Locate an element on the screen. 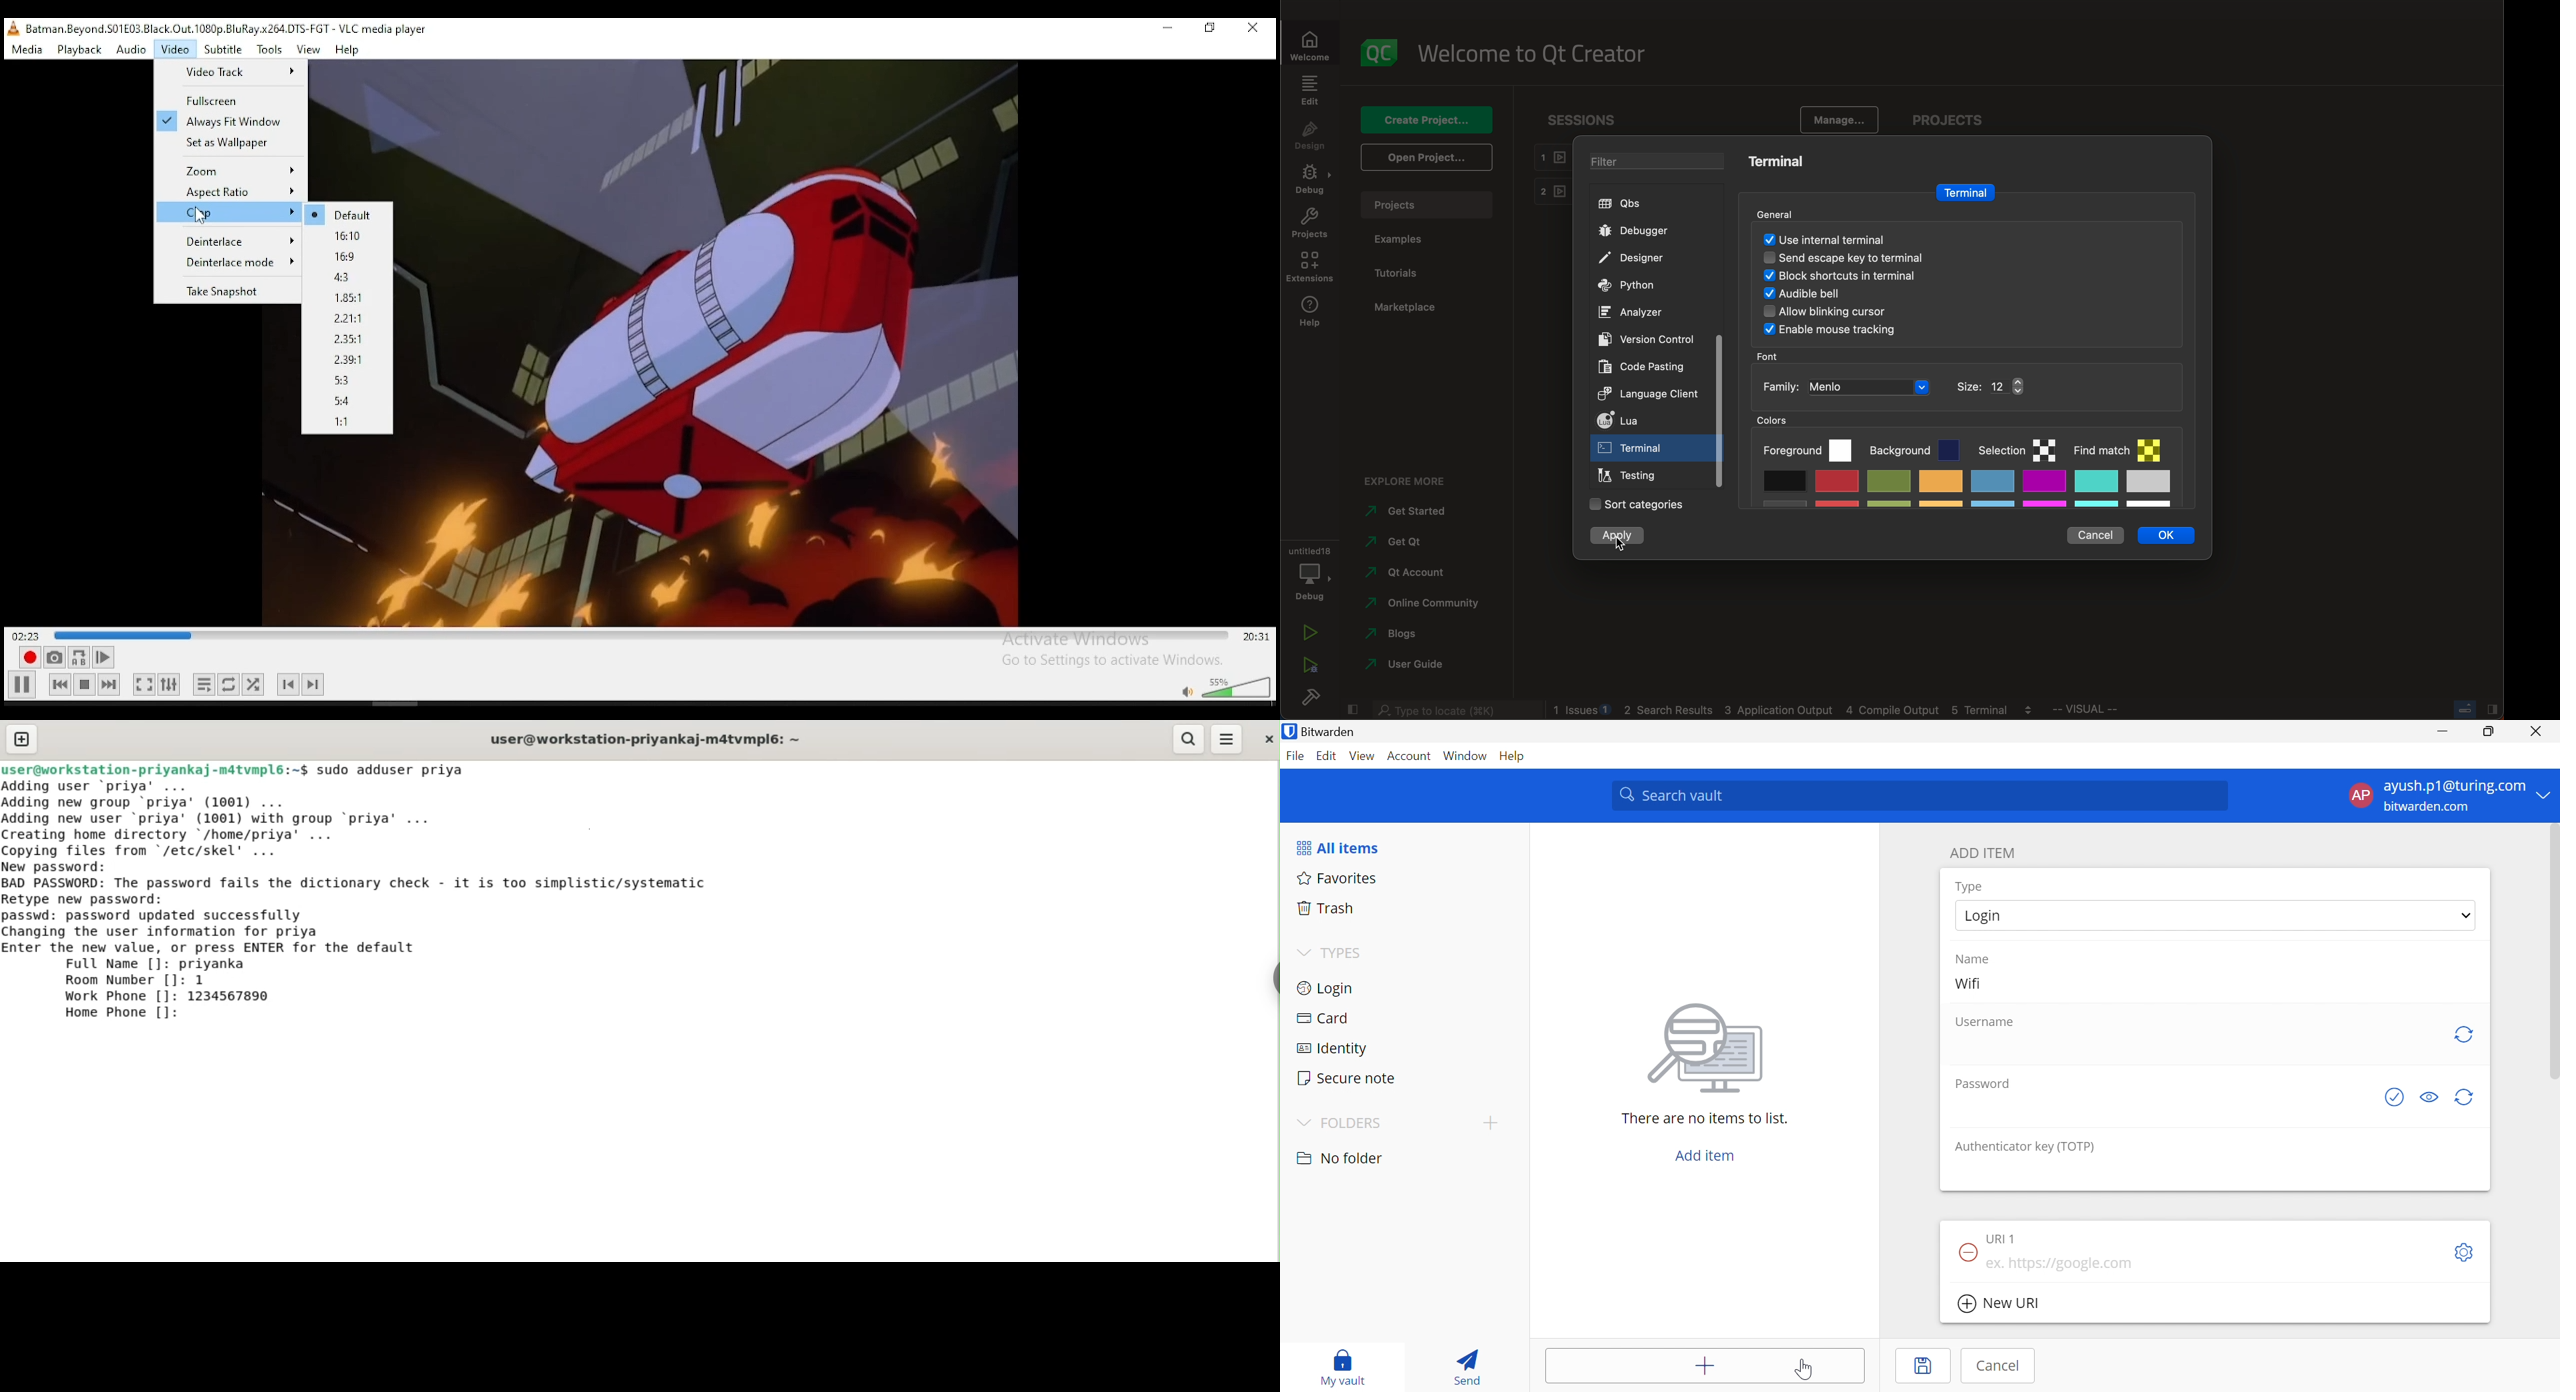 Image resolution: width=2576 pixels, height=1400 pixels. 2.35:1 is located at coordinates (346, 337).